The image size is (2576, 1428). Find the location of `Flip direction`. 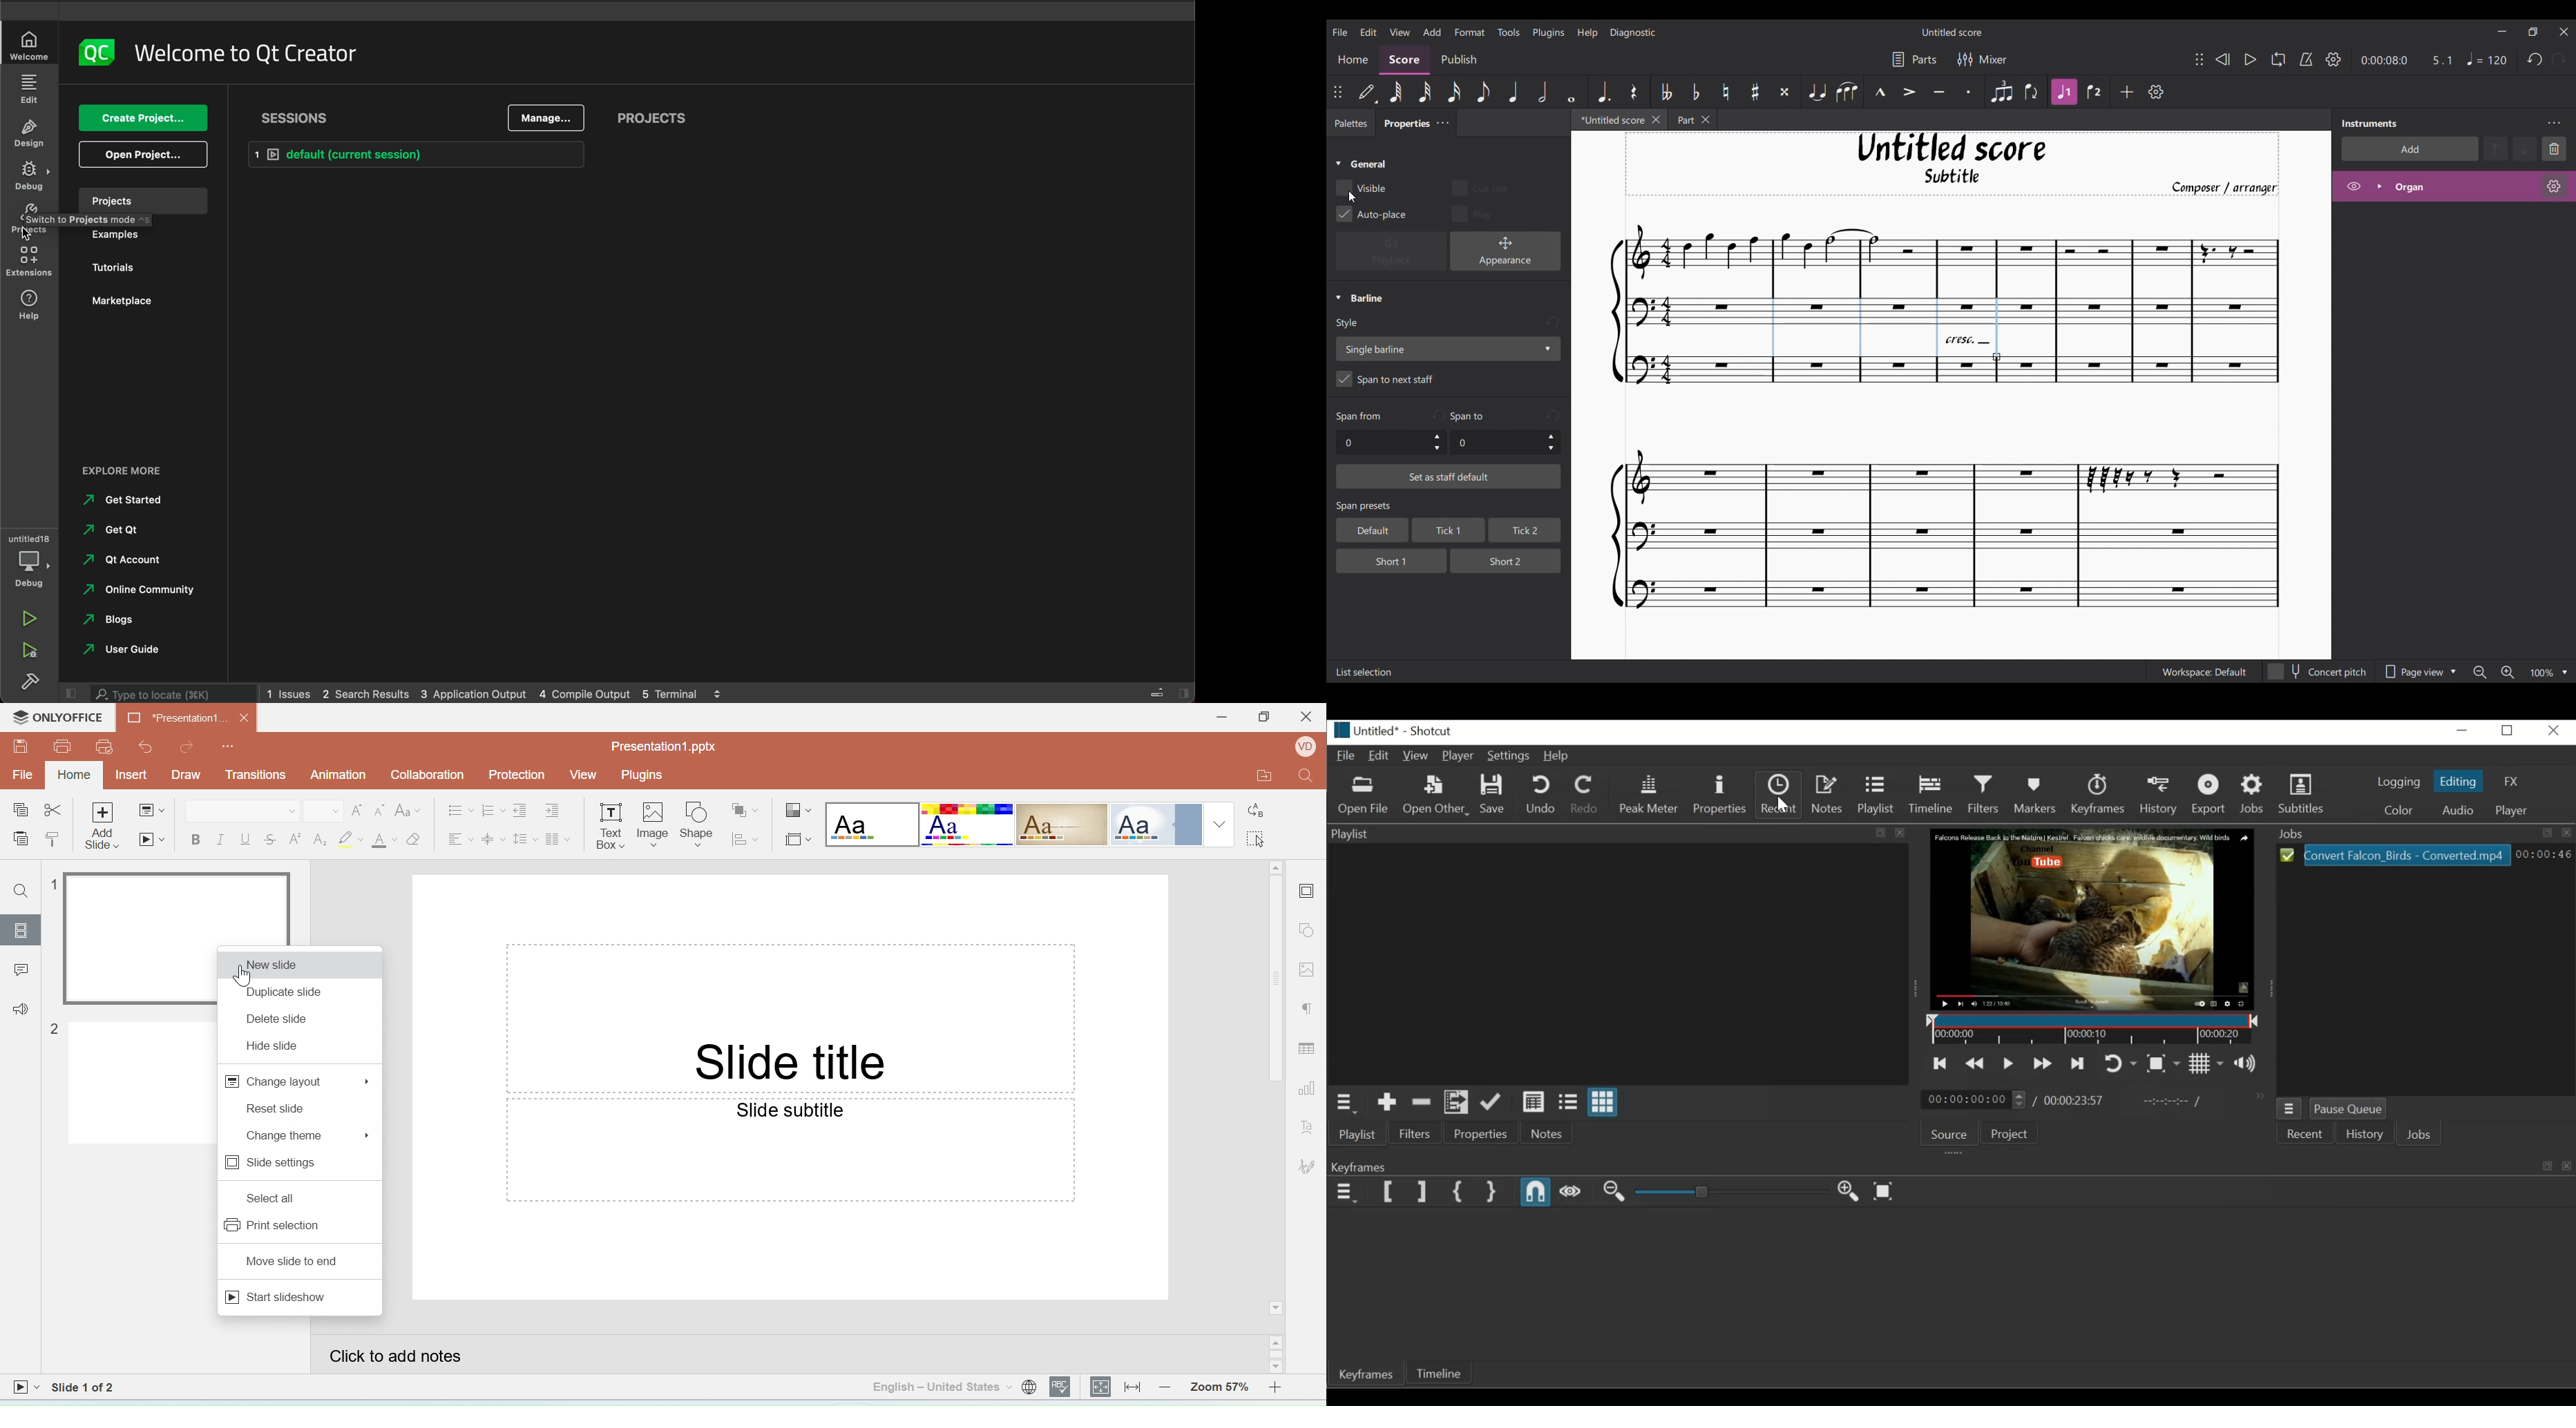

Flip direction is located at coordinates (2033, 92).